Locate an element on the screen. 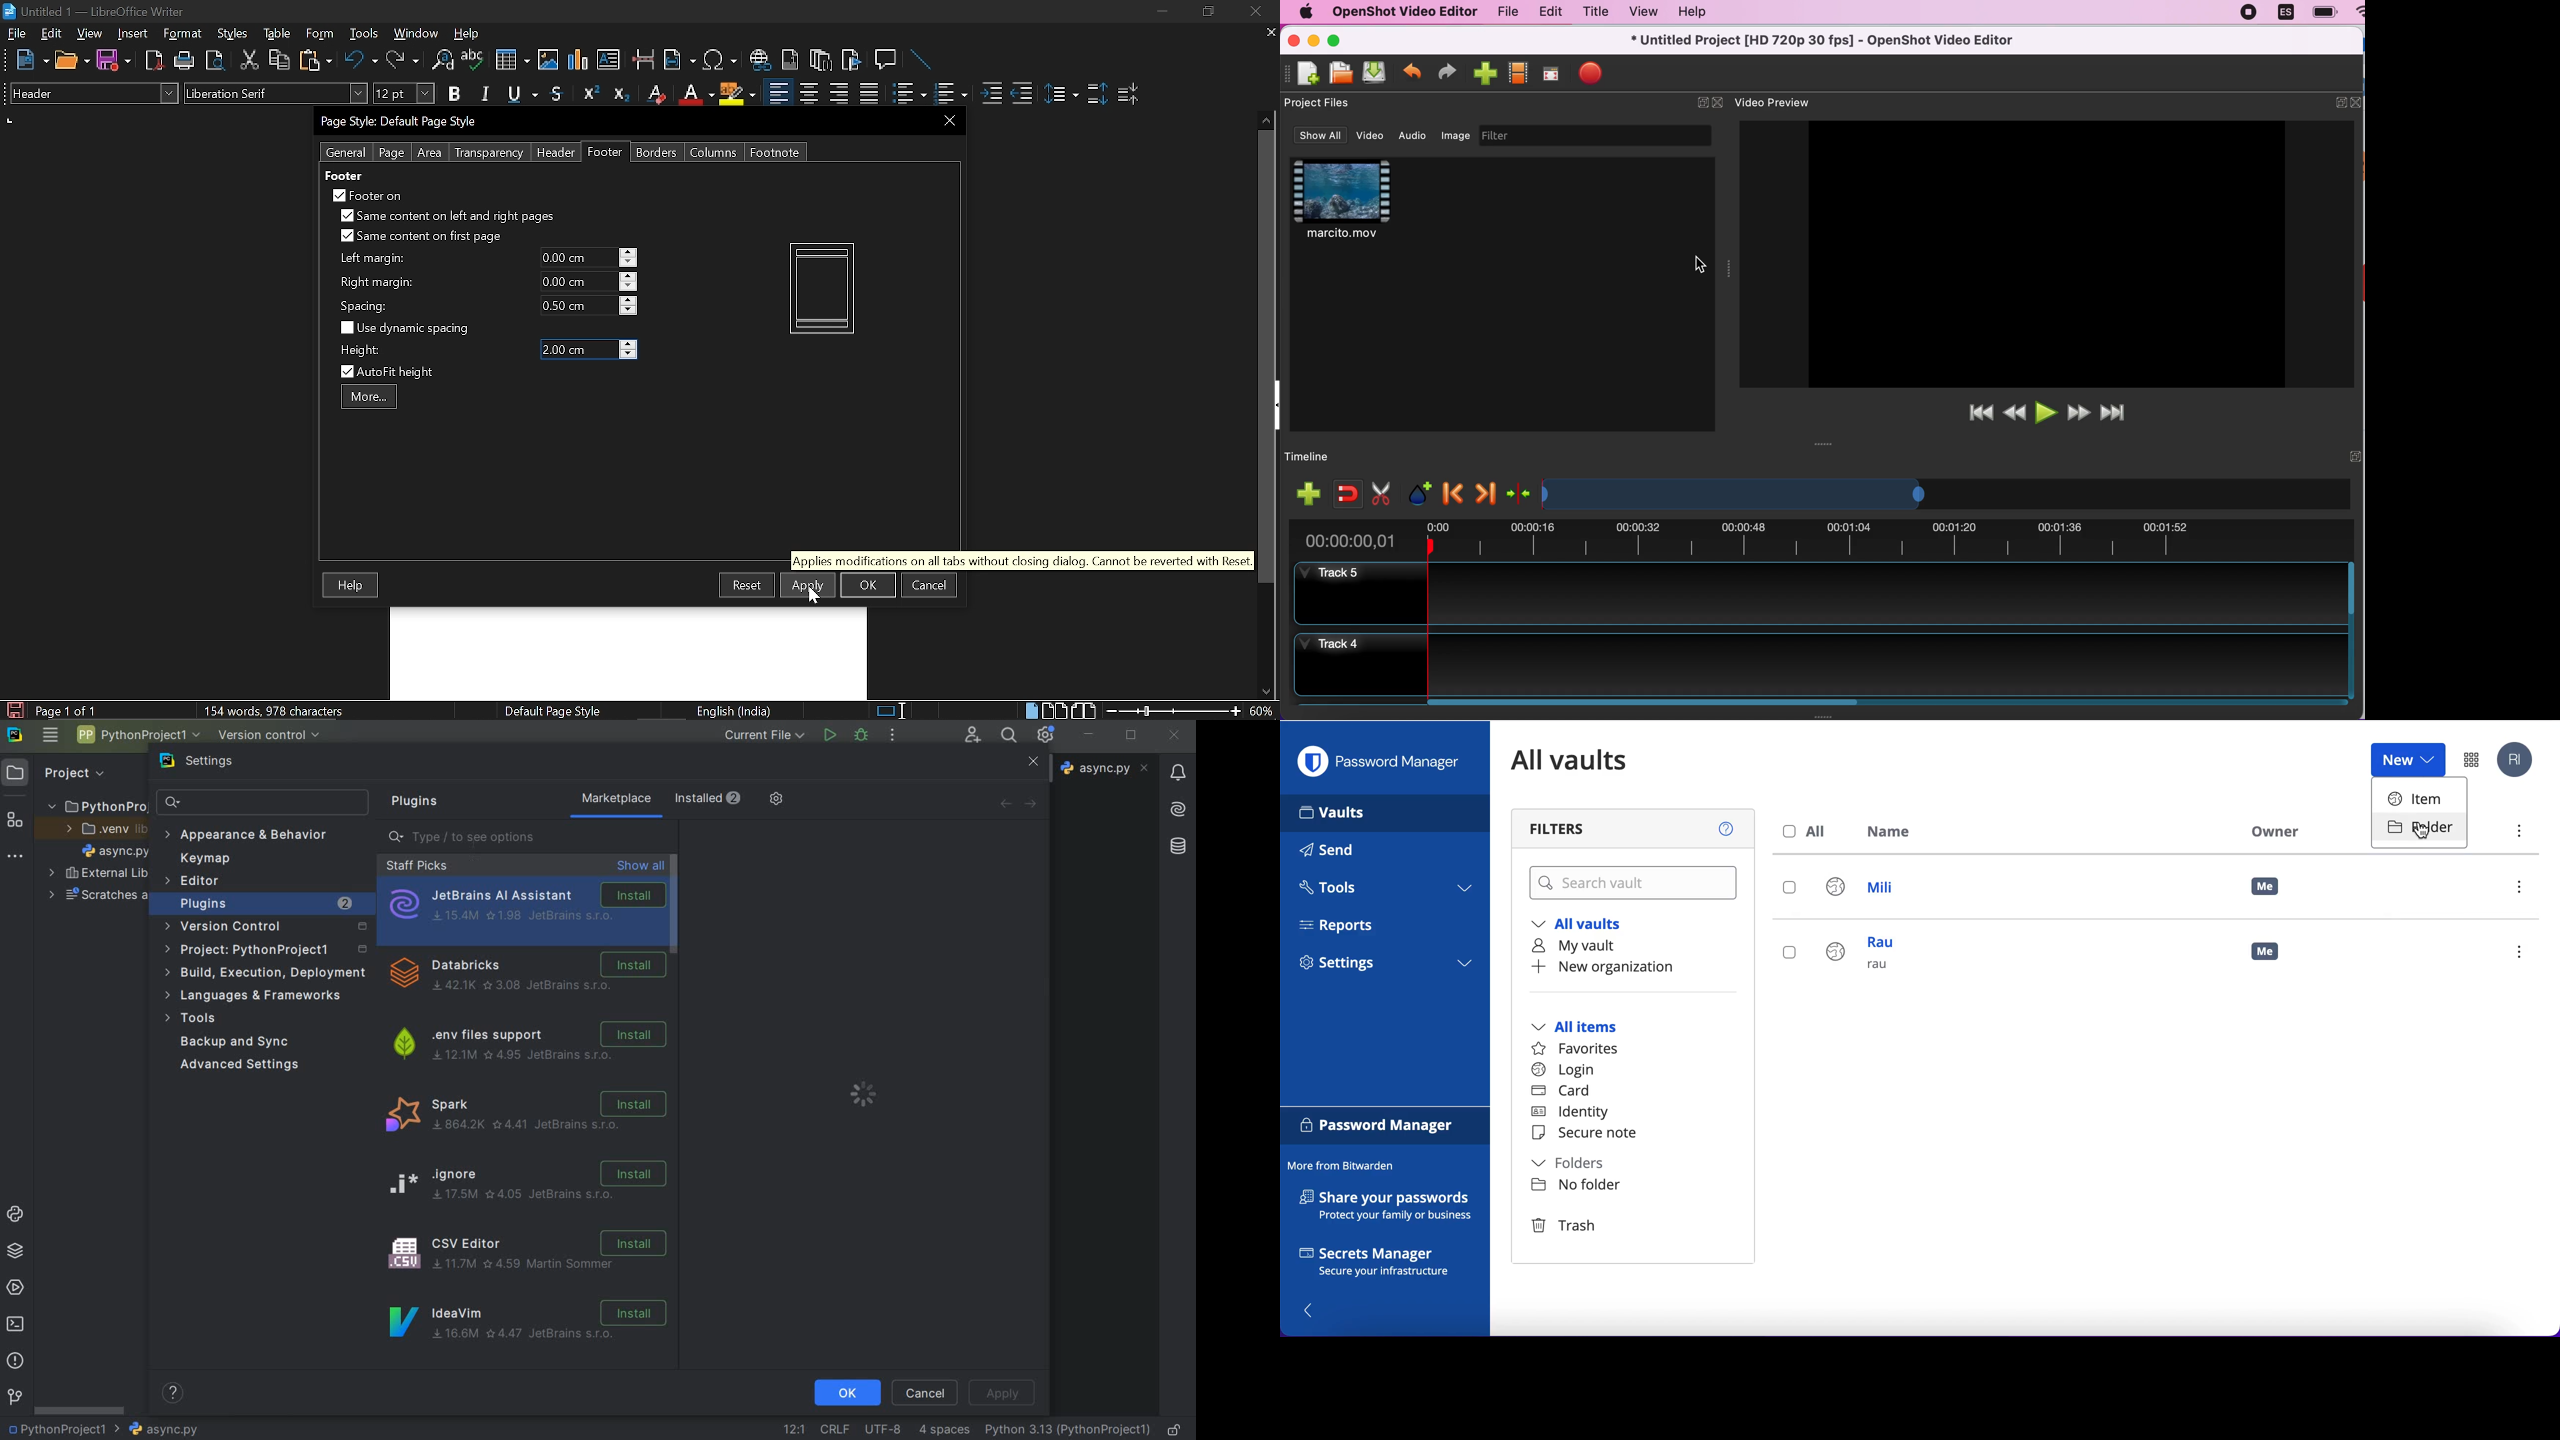 The width and height of the screenshot is (2576, 1456). vaults is located at coordinates (1385, 812).